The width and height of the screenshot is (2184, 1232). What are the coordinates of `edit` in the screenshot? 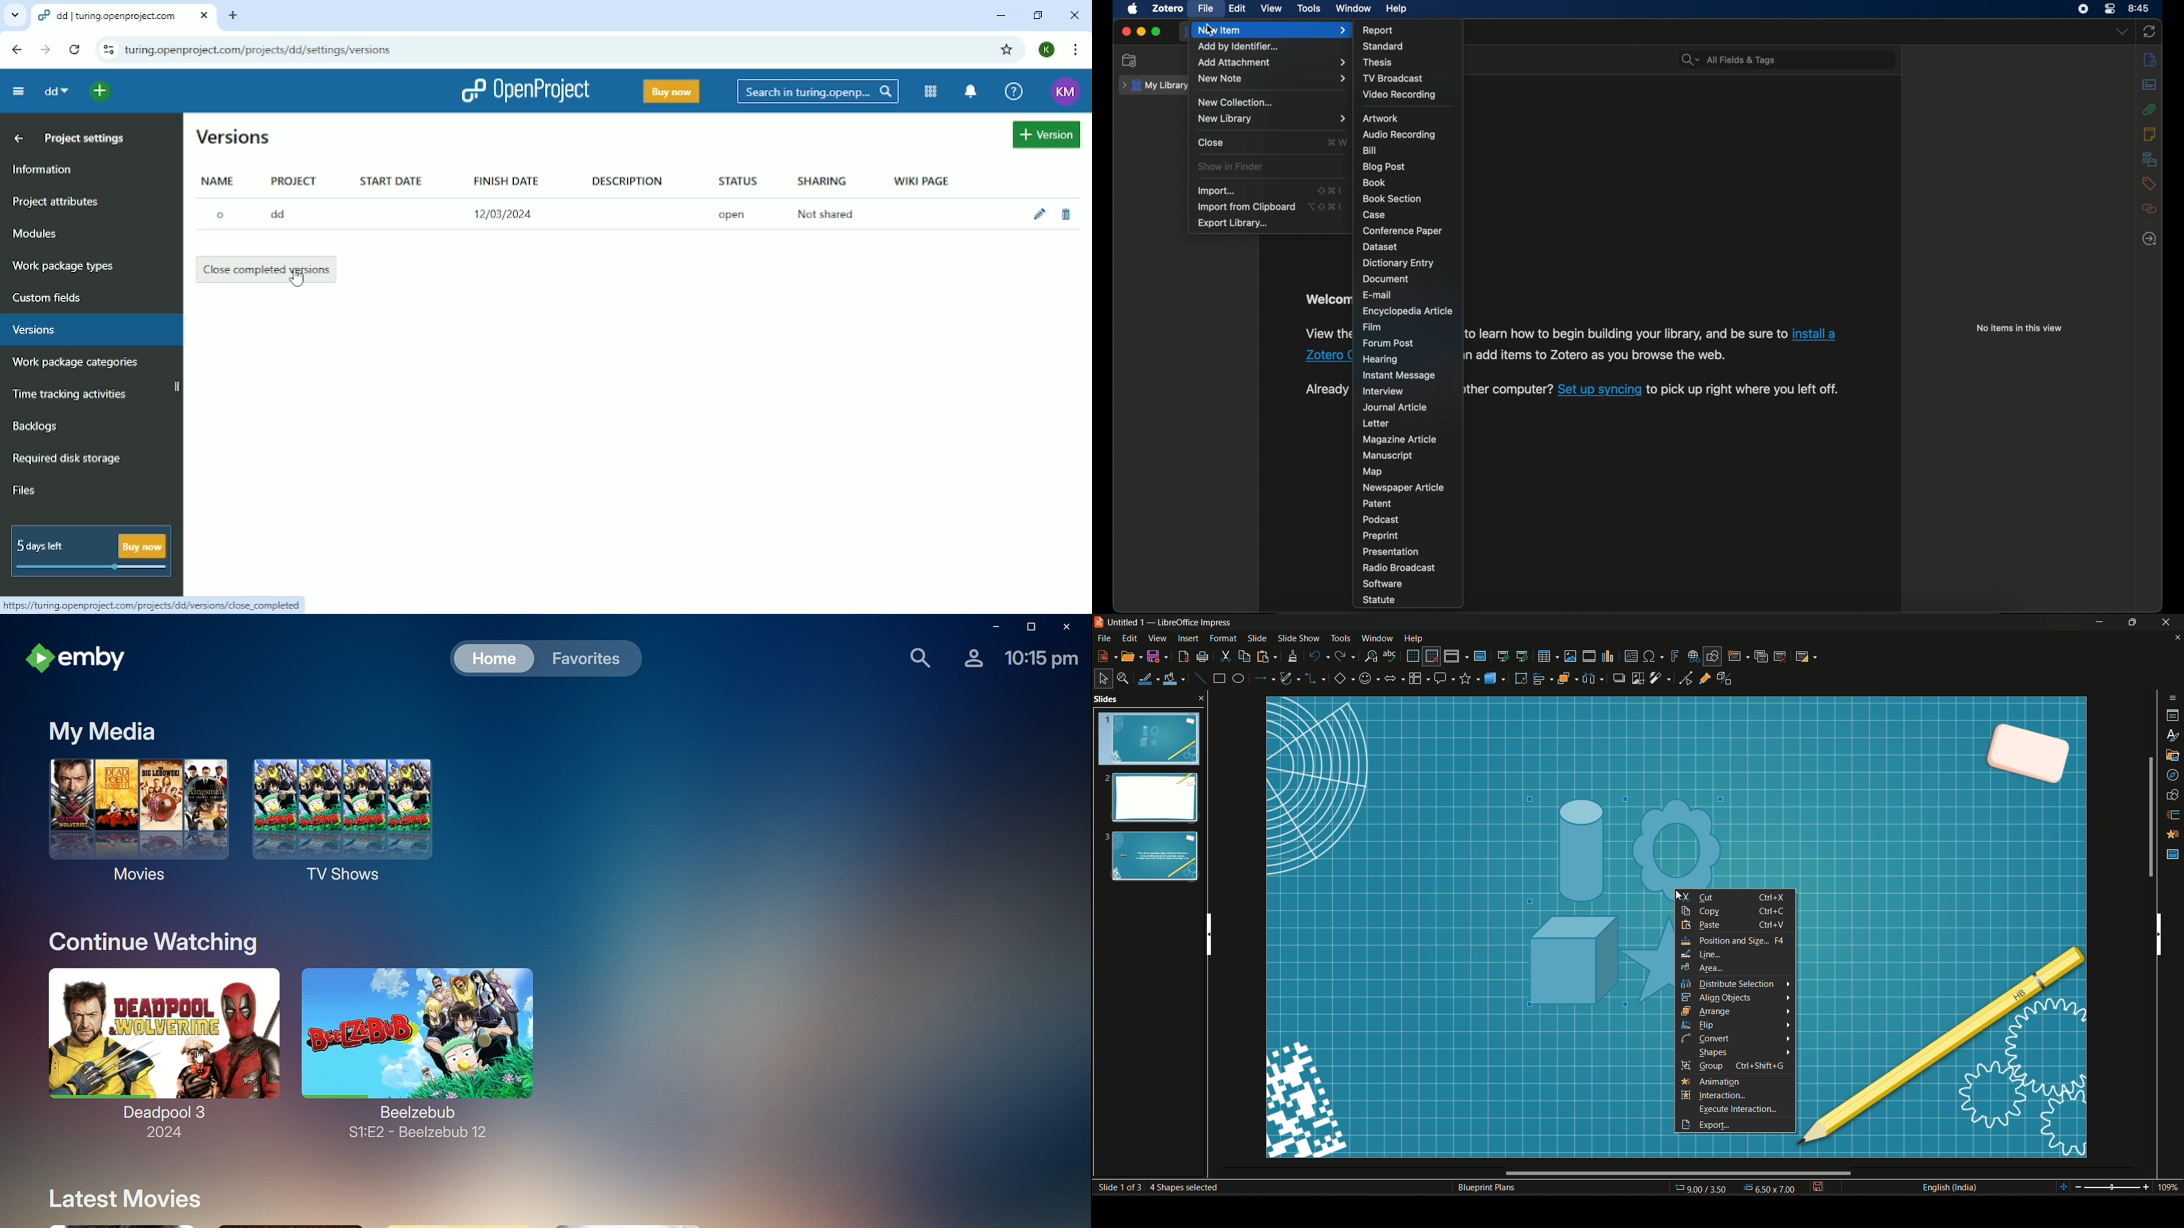 It's located at (1236, 9).